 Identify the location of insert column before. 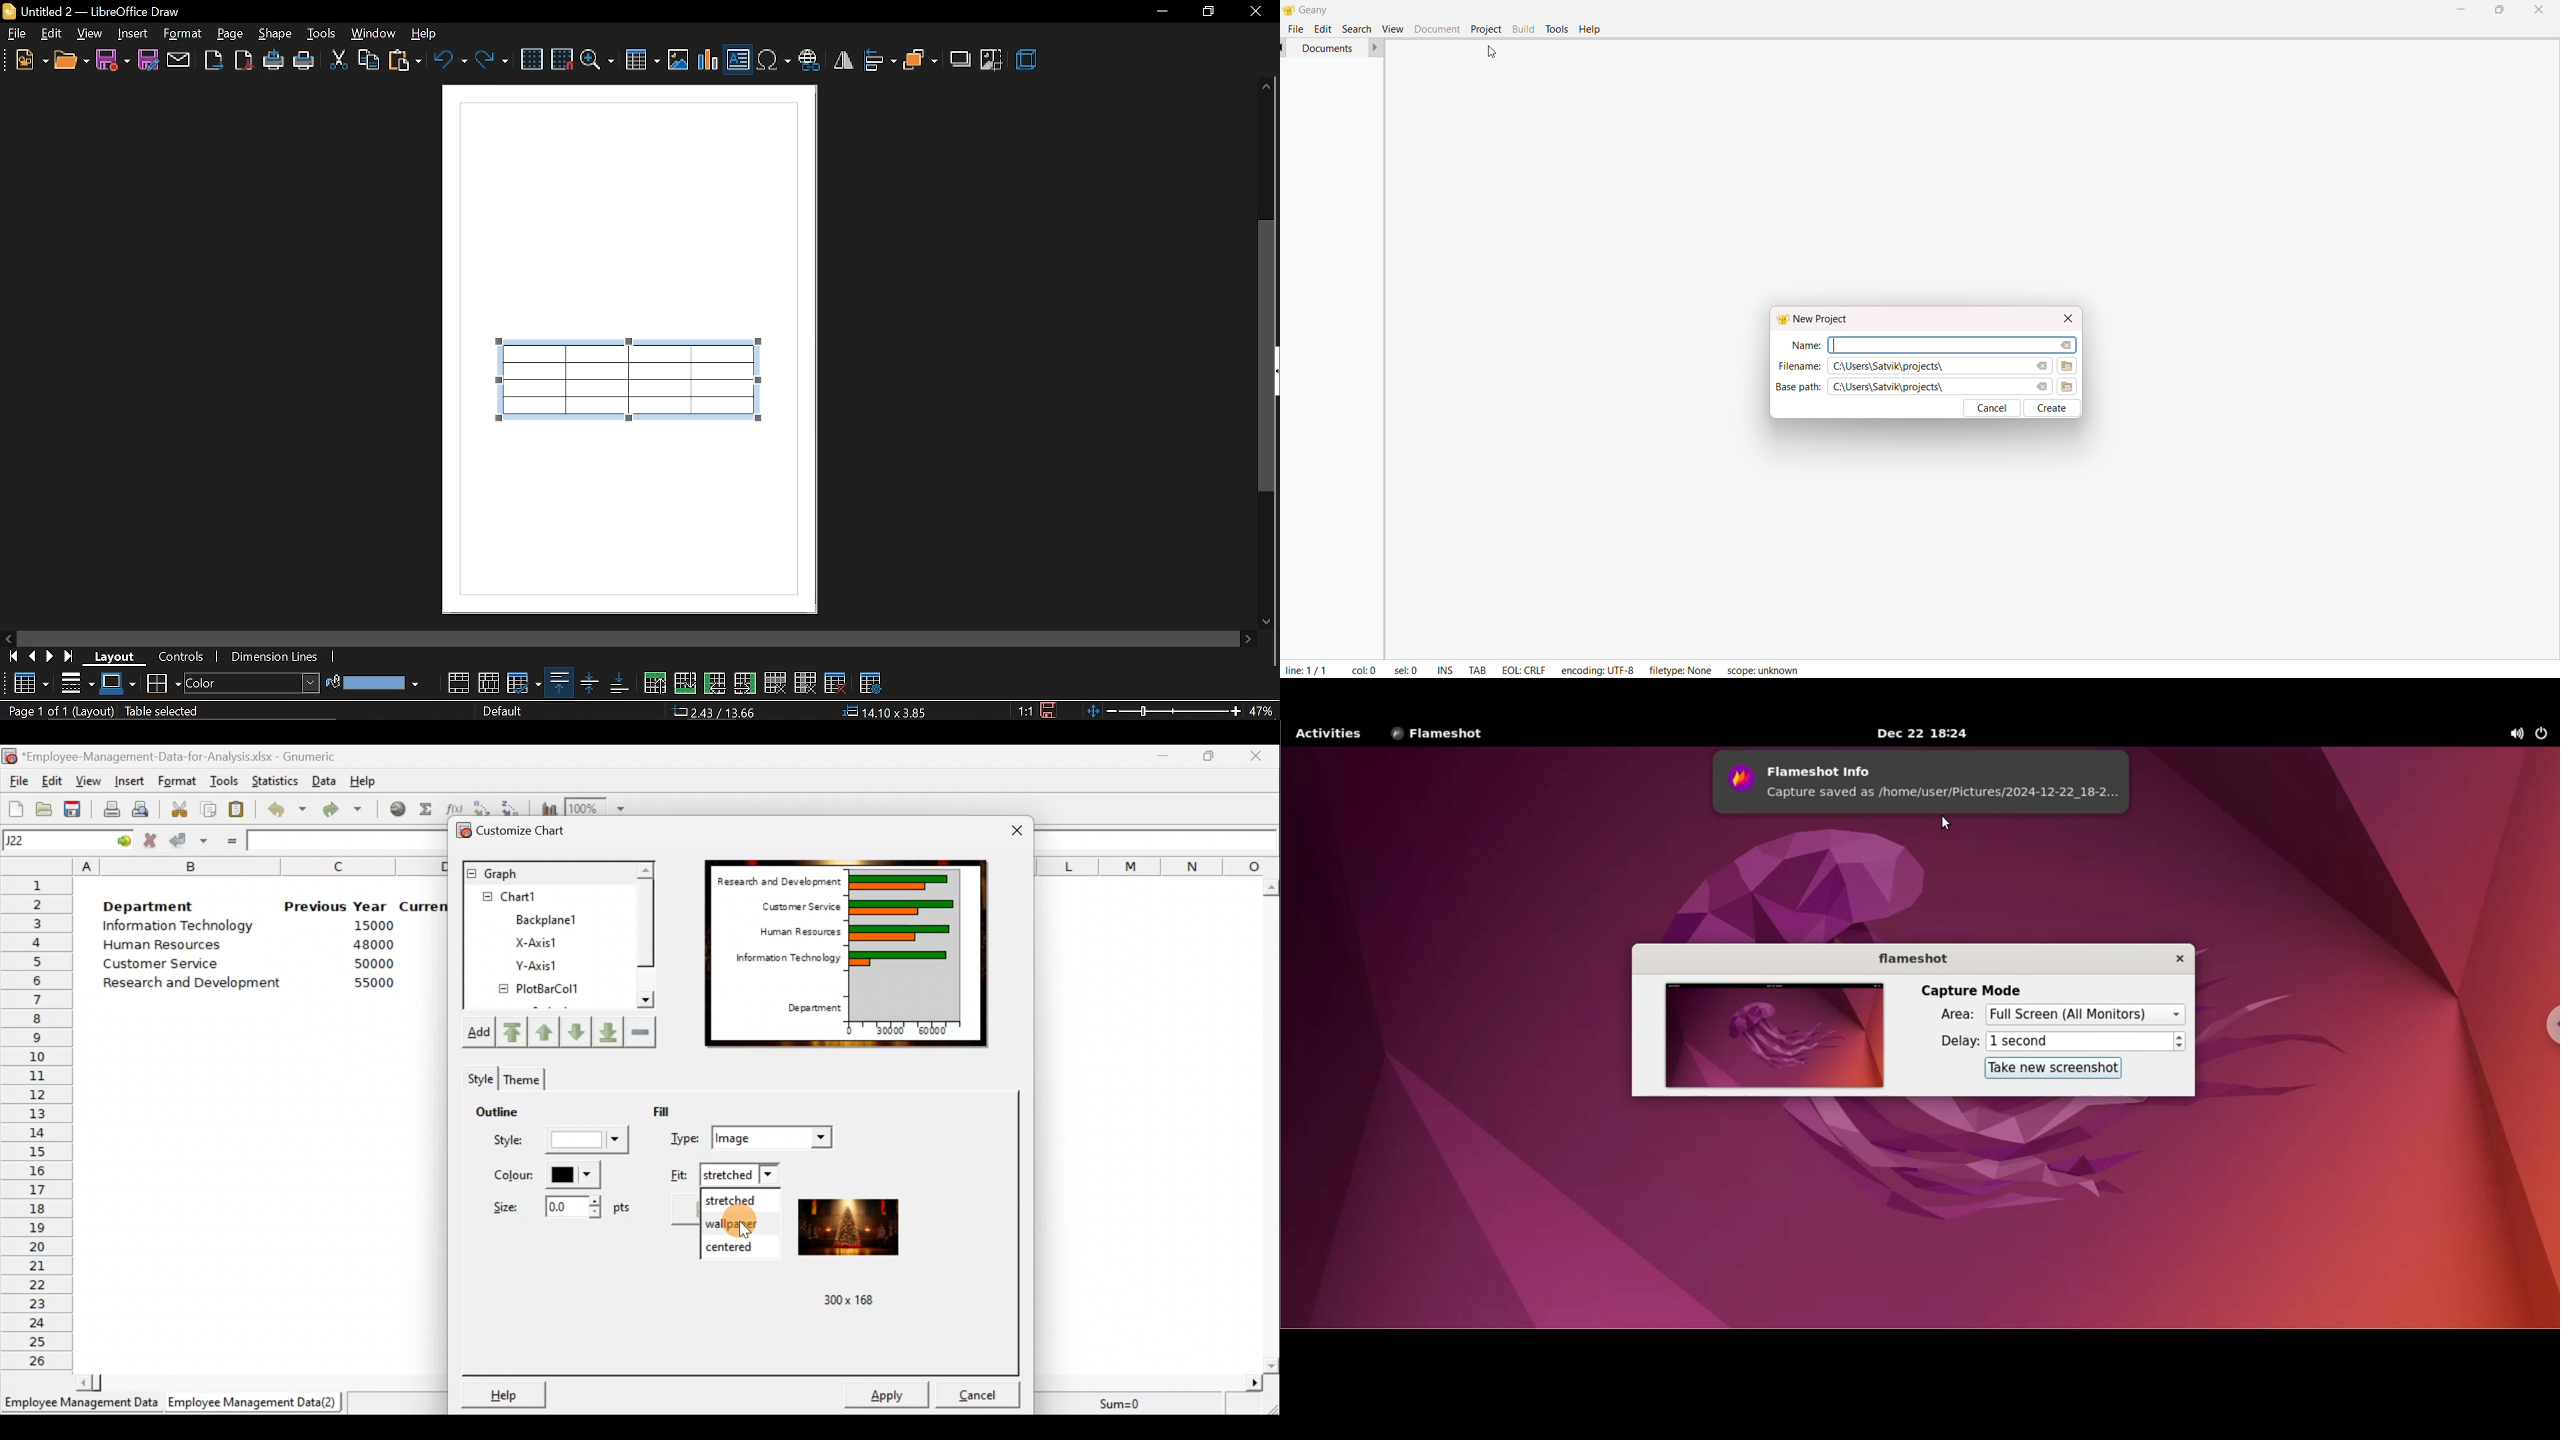
(715, 683).